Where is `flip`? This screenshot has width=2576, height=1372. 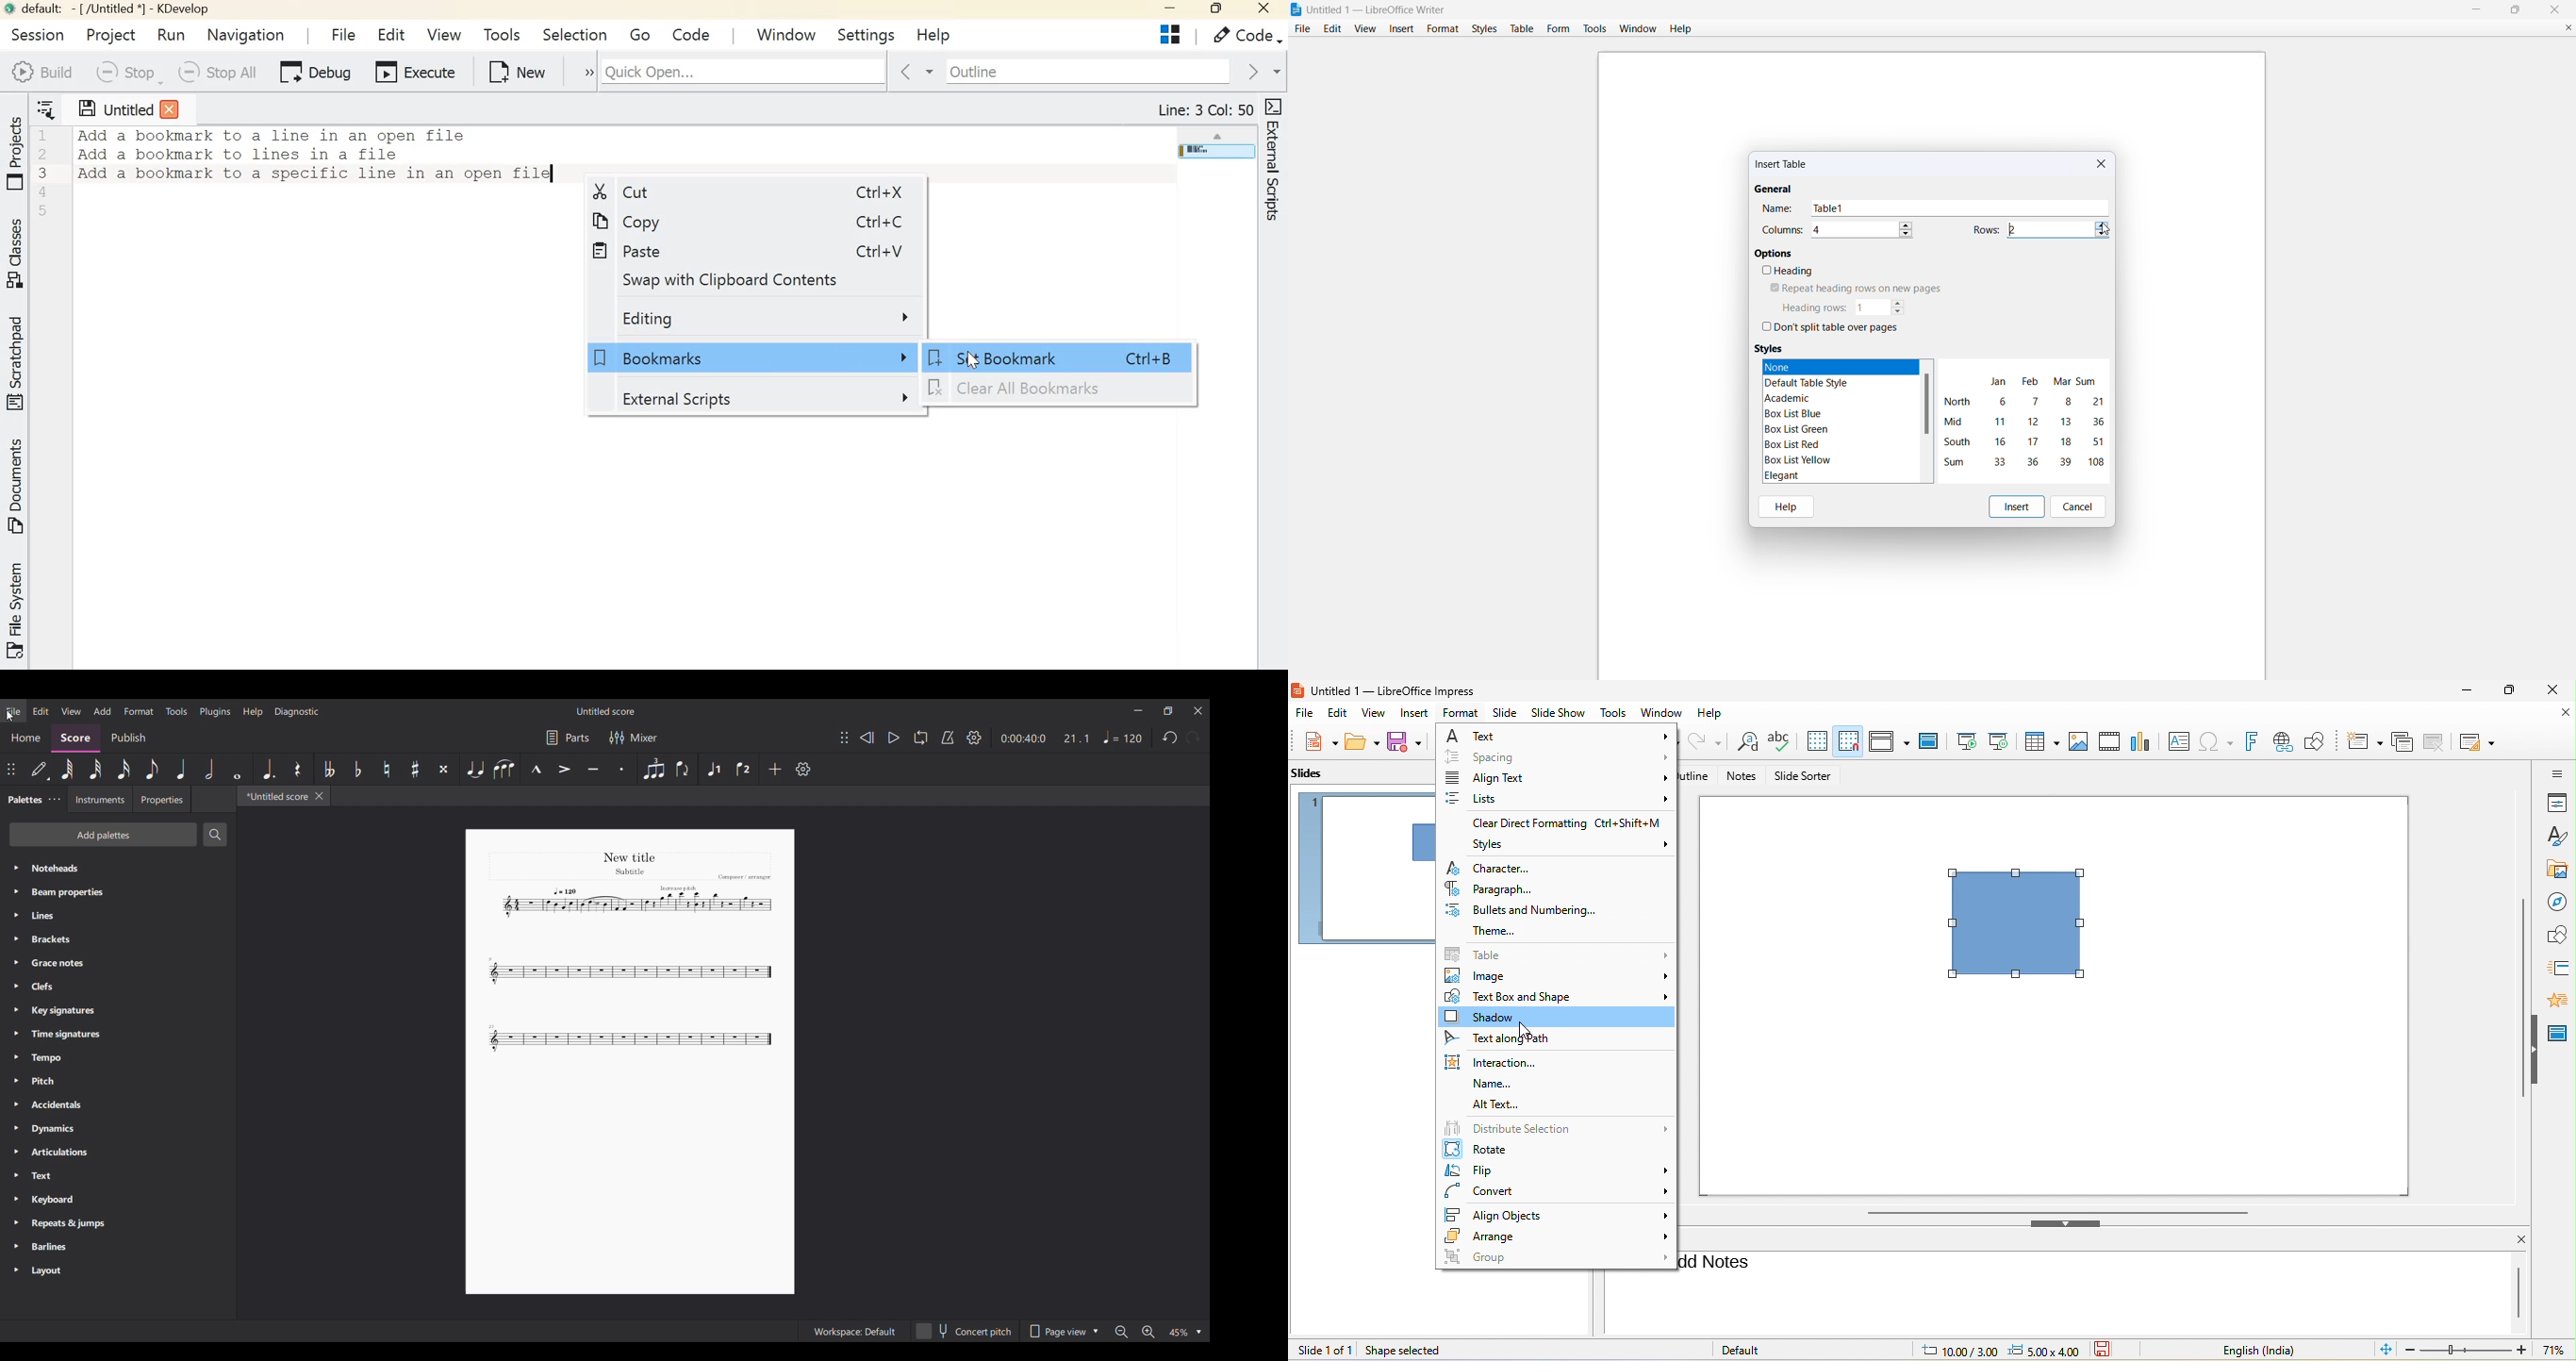 flip is located at coordinates (1557, 1170).